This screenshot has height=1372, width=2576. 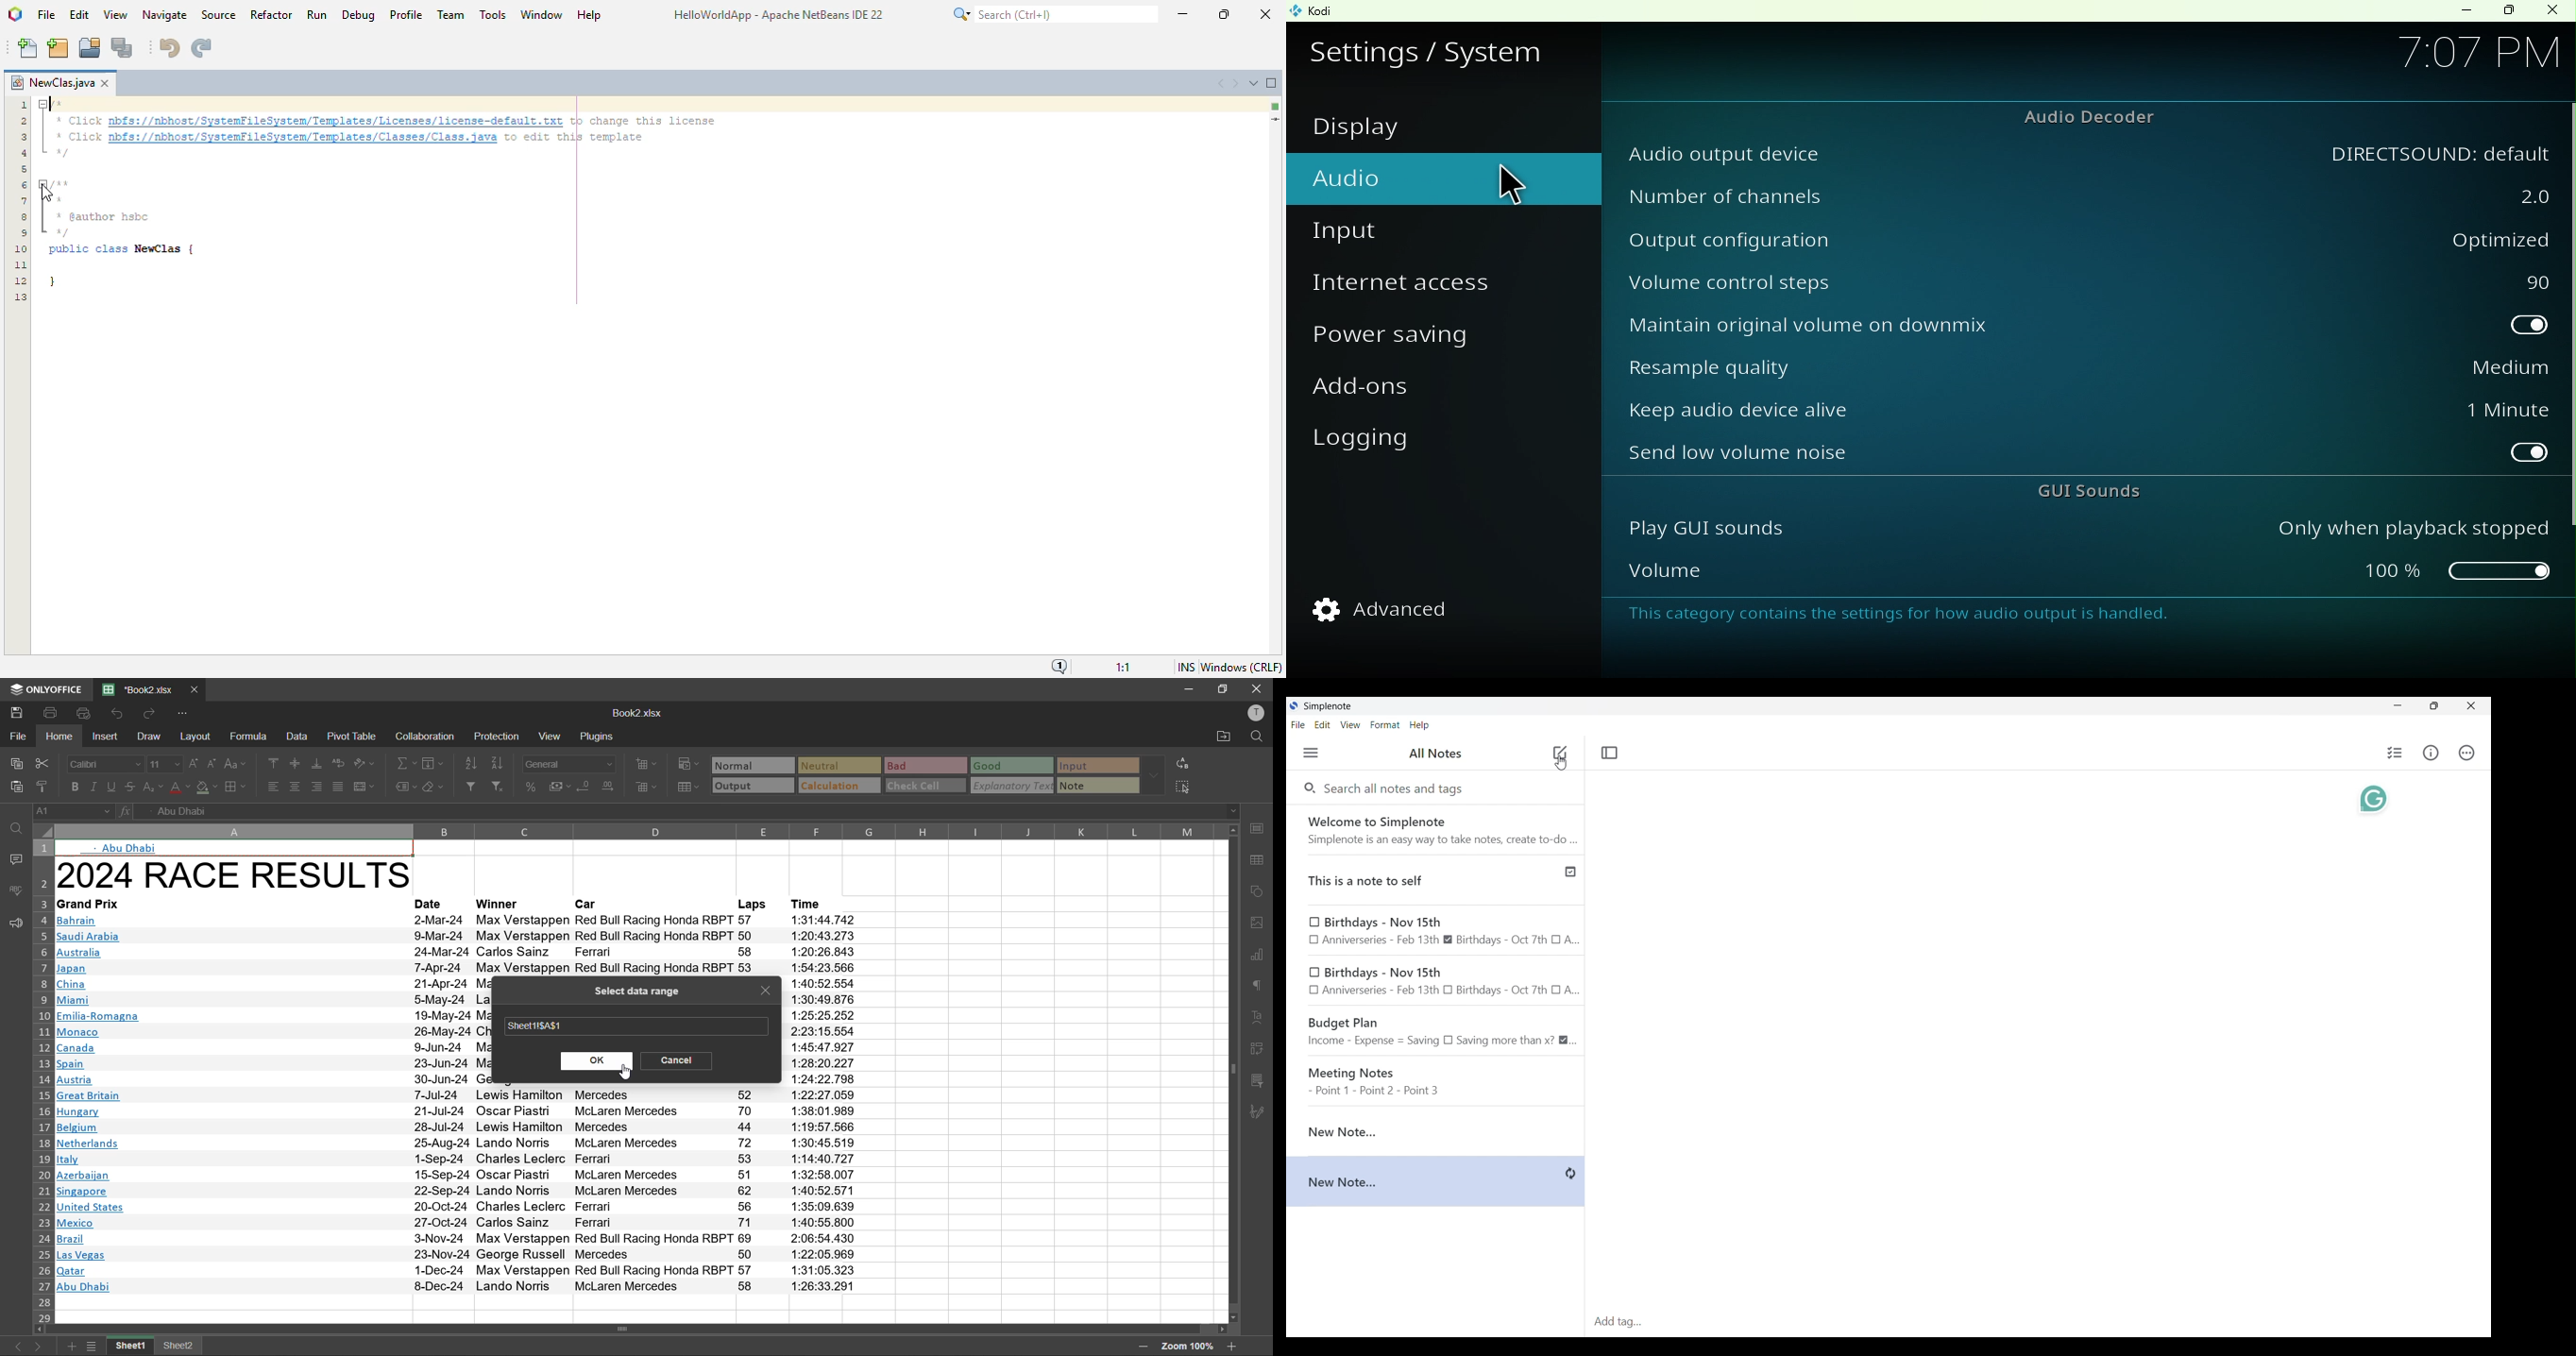 What do you see at coordinates (542, 13) in the screenshot?
I see `window` at bounding box center [542, 13].